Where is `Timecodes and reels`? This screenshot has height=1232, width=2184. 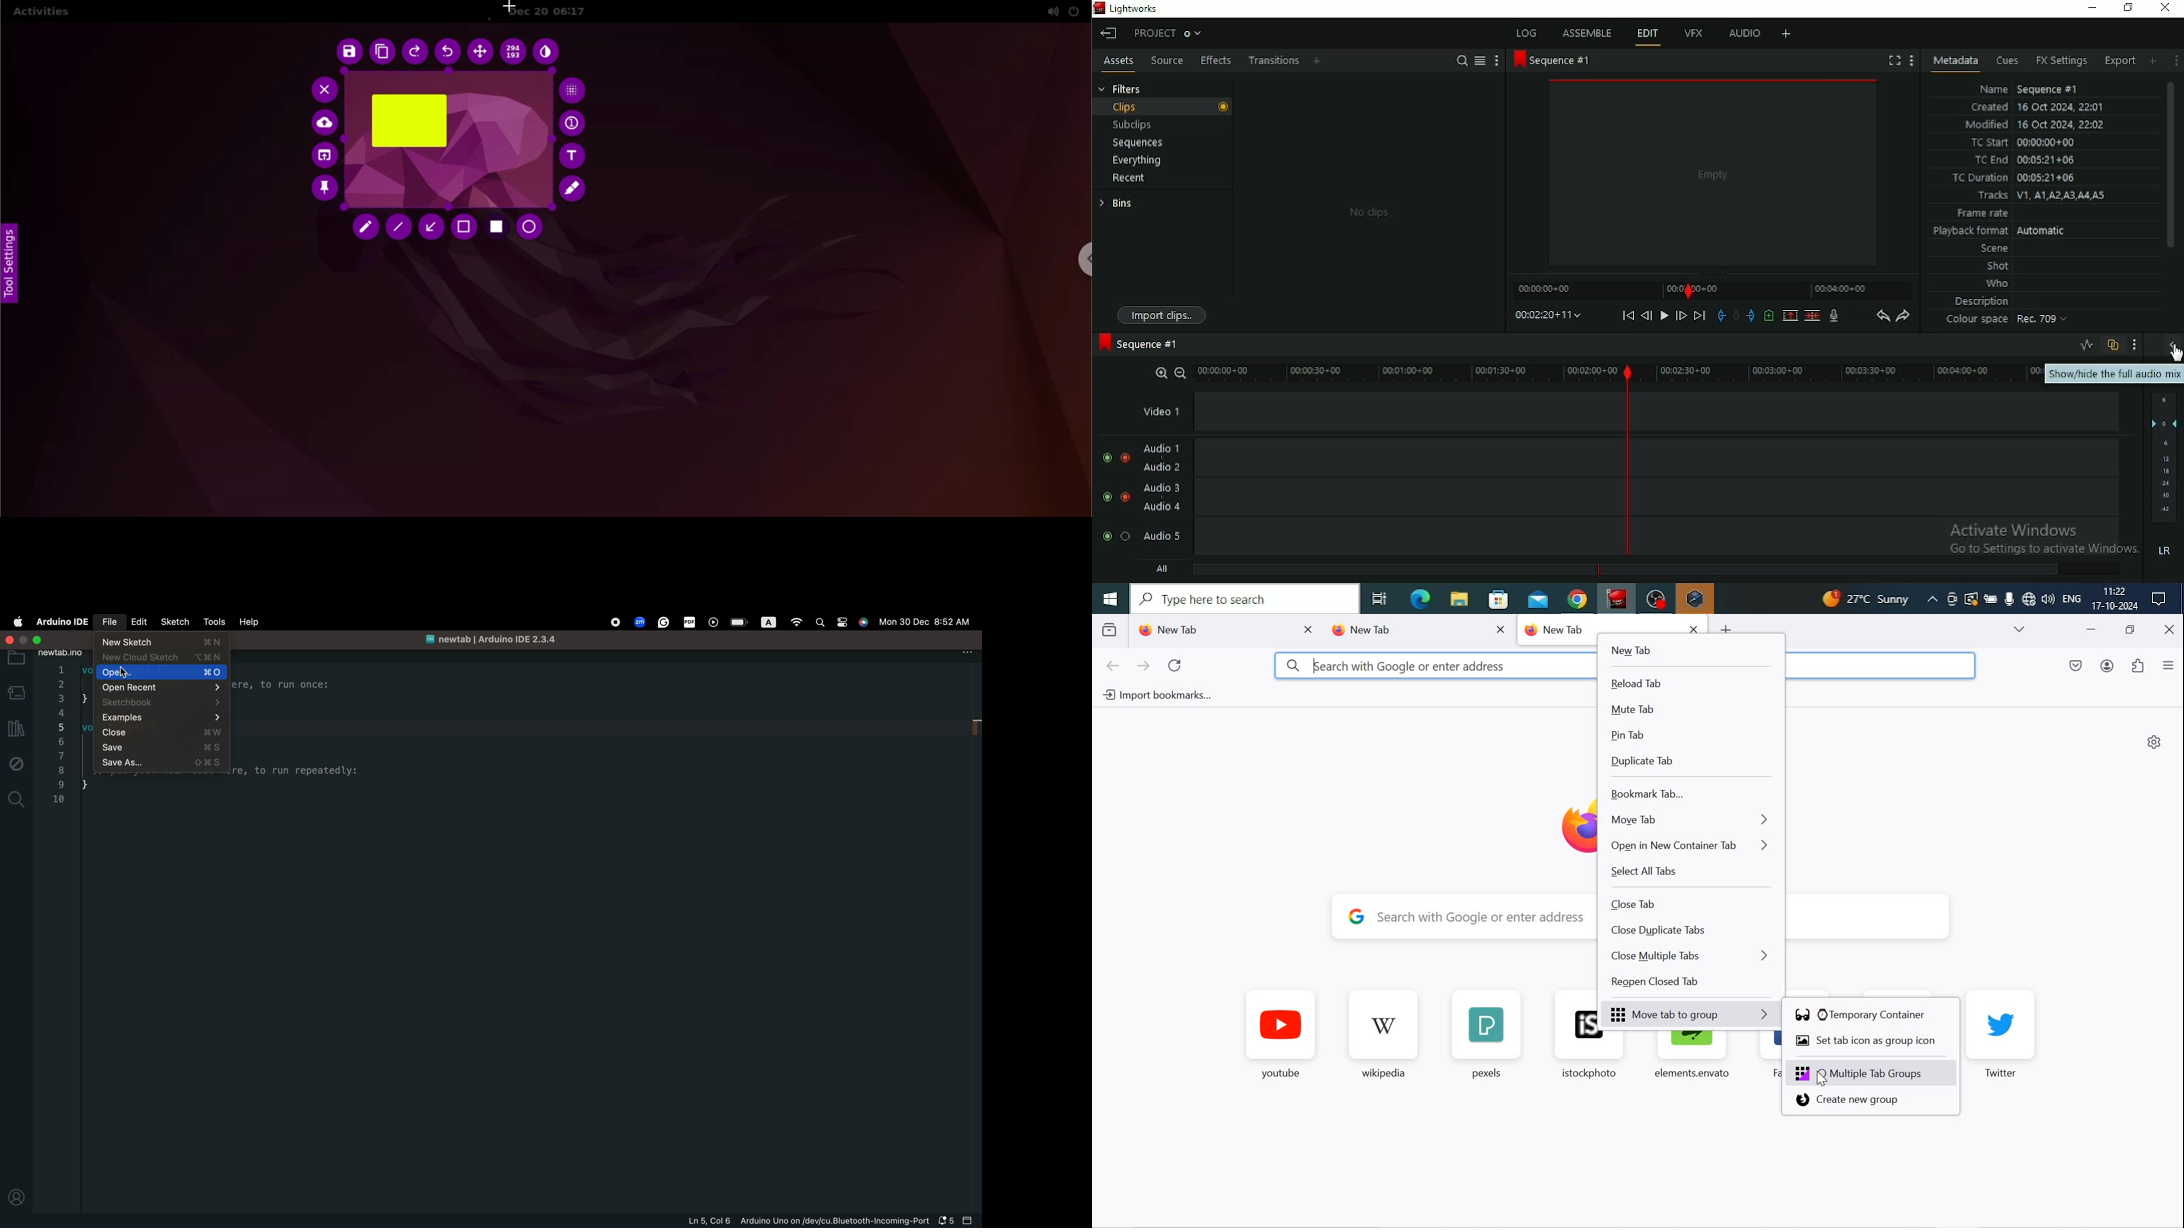 Timecodes and reels is located at coordinates (1547, 315).